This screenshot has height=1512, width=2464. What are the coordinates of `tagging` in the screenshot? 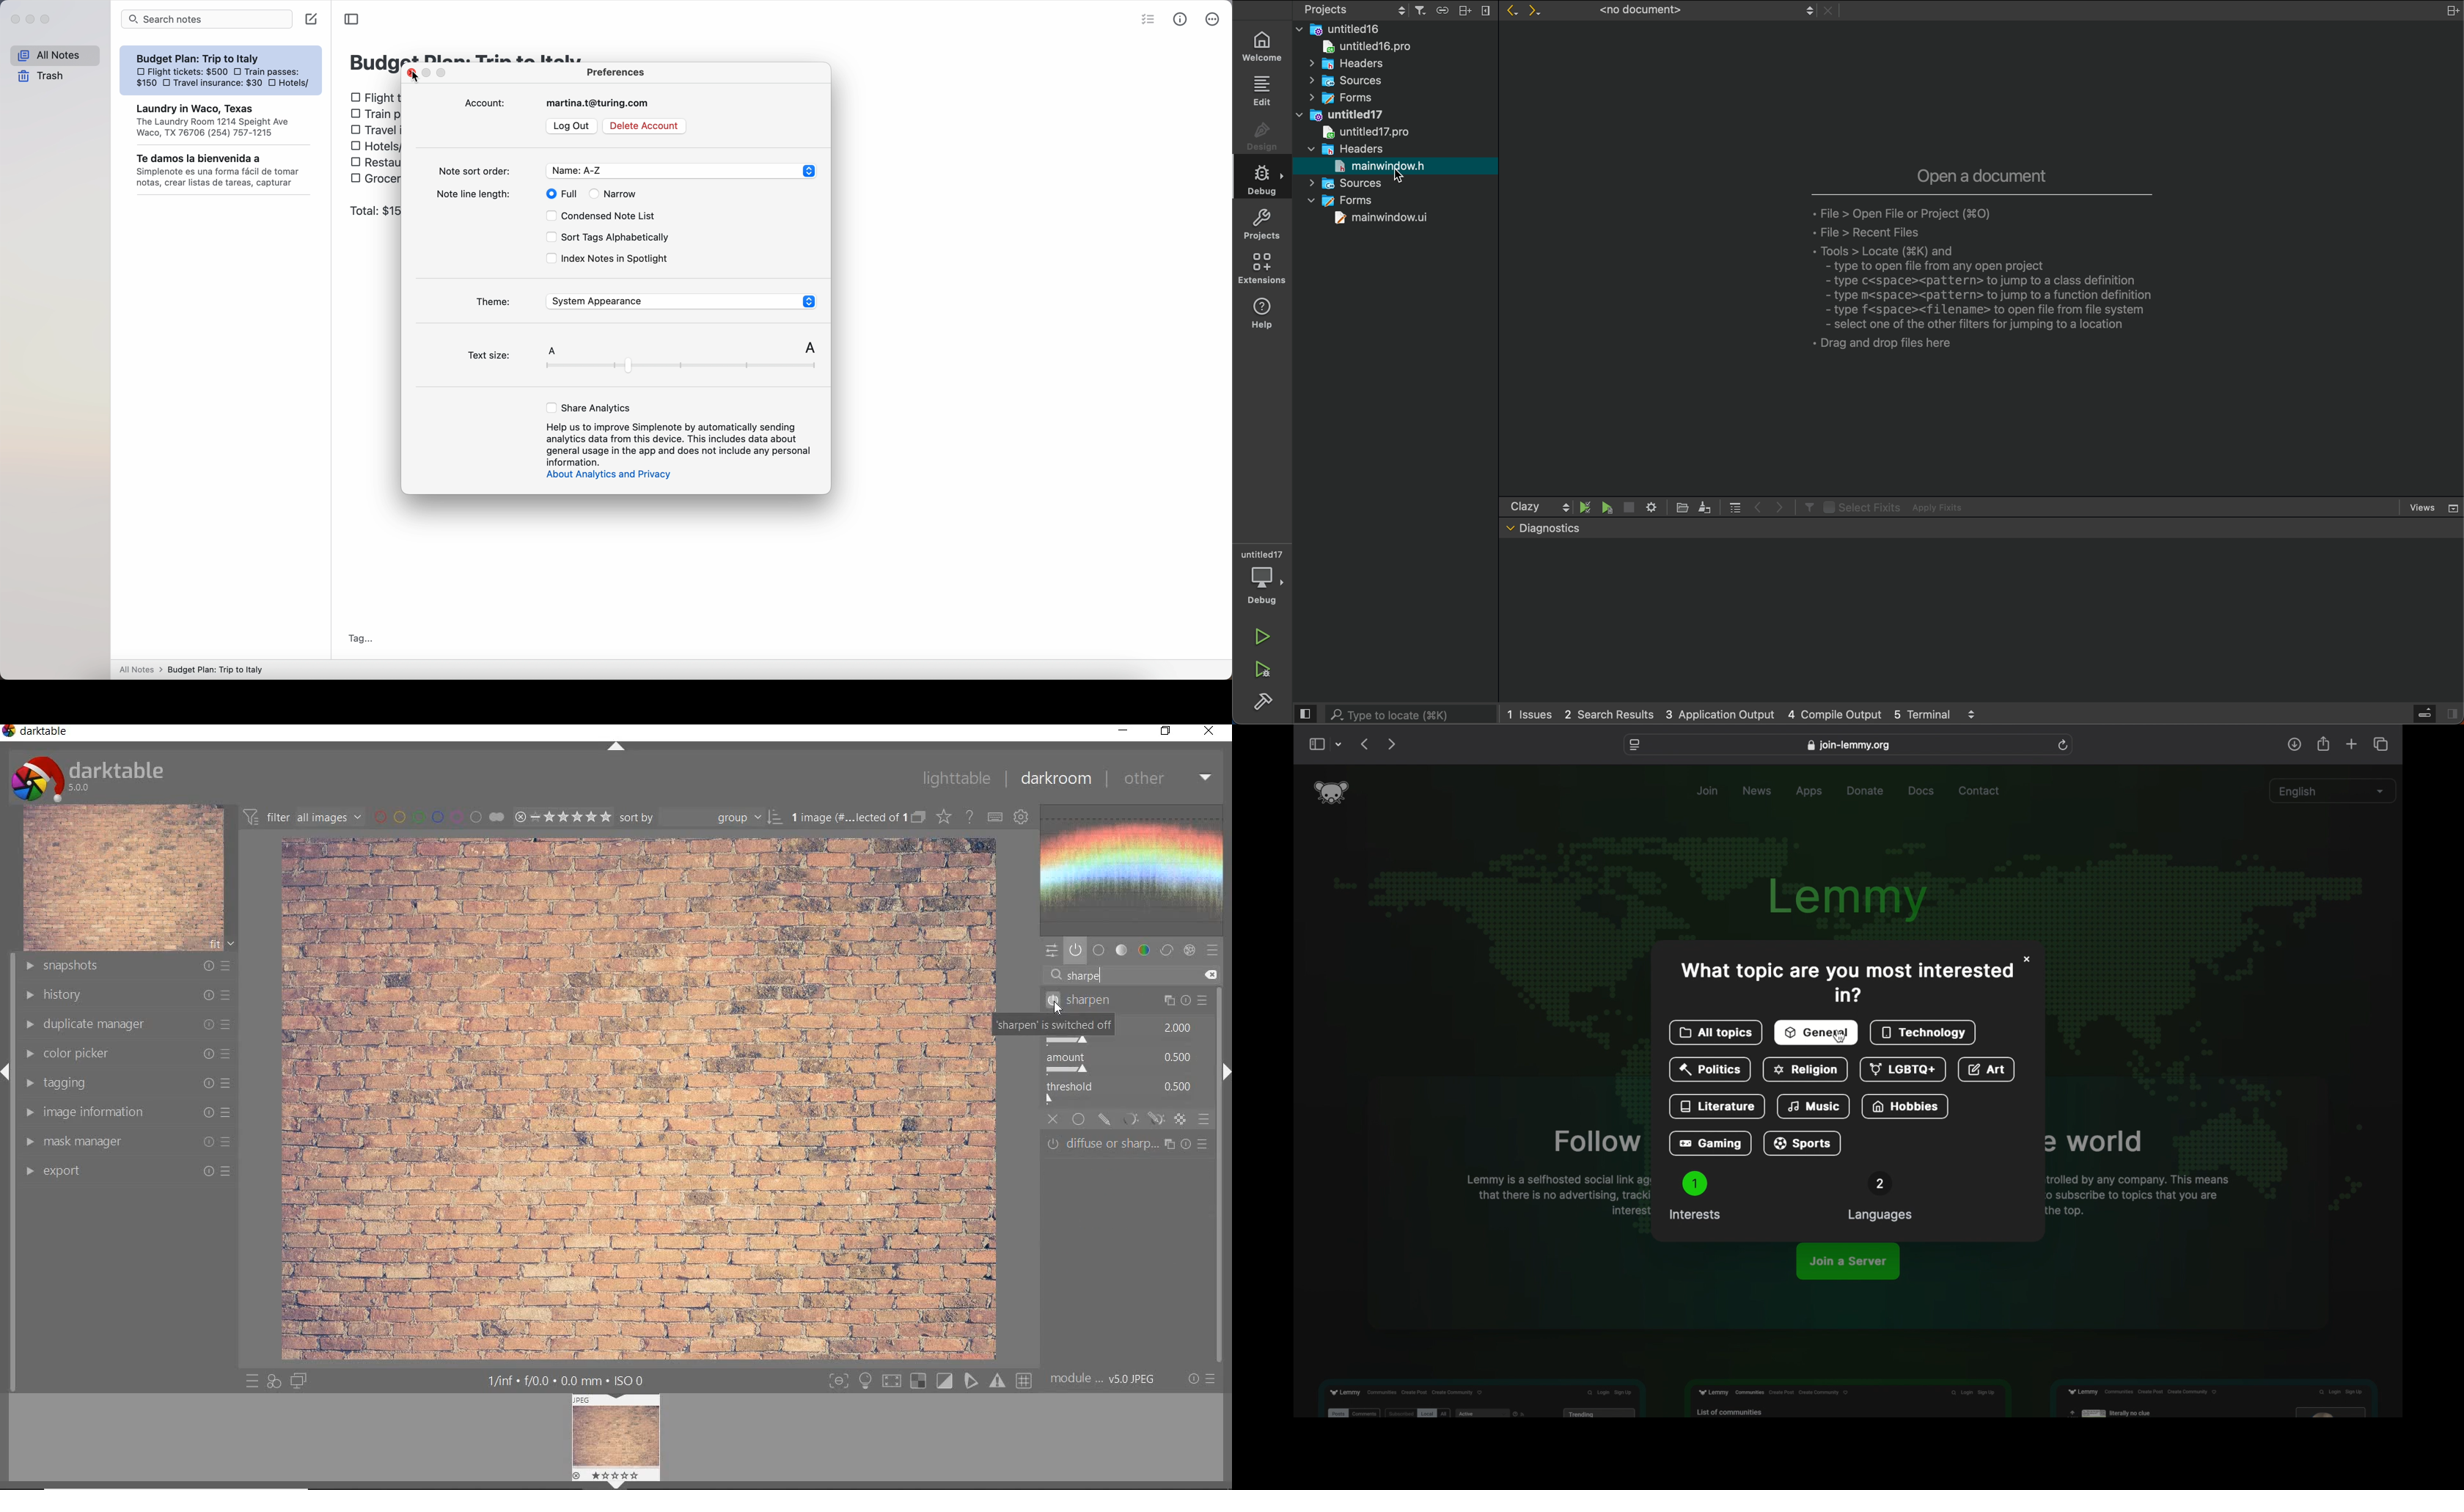 It's located at (130, 1083).